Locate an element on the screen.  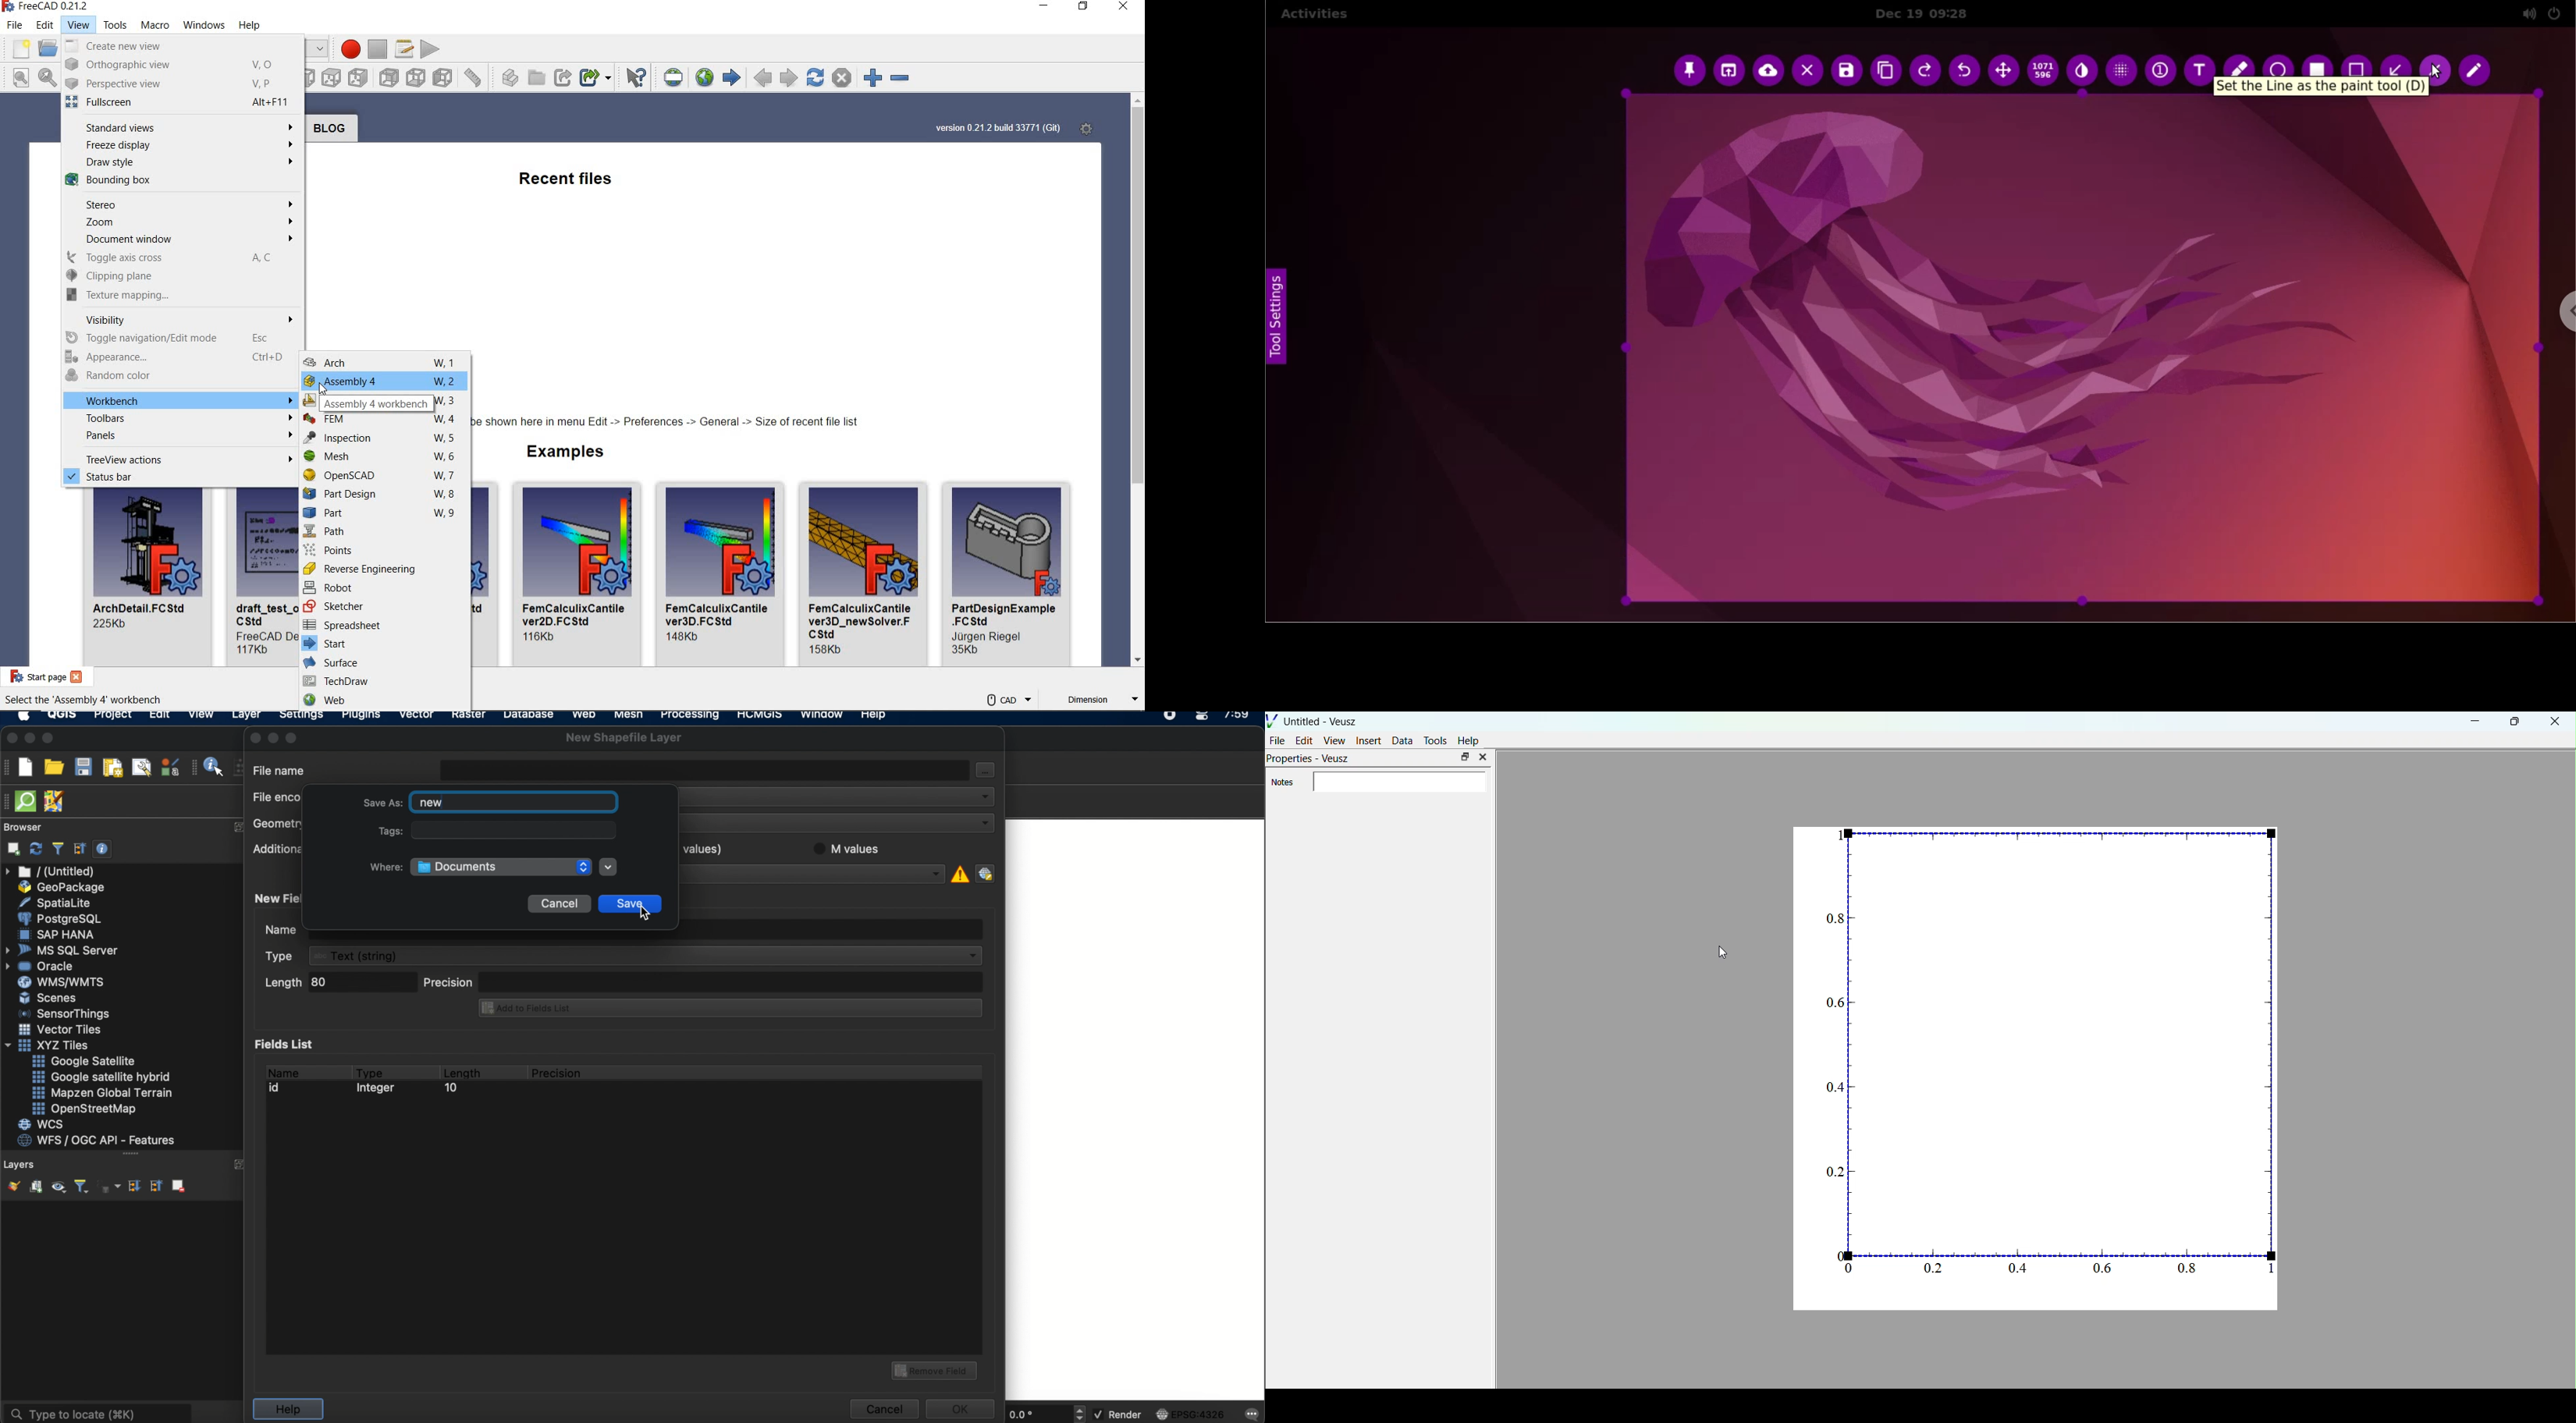
path is located at coordinates (387, 531).